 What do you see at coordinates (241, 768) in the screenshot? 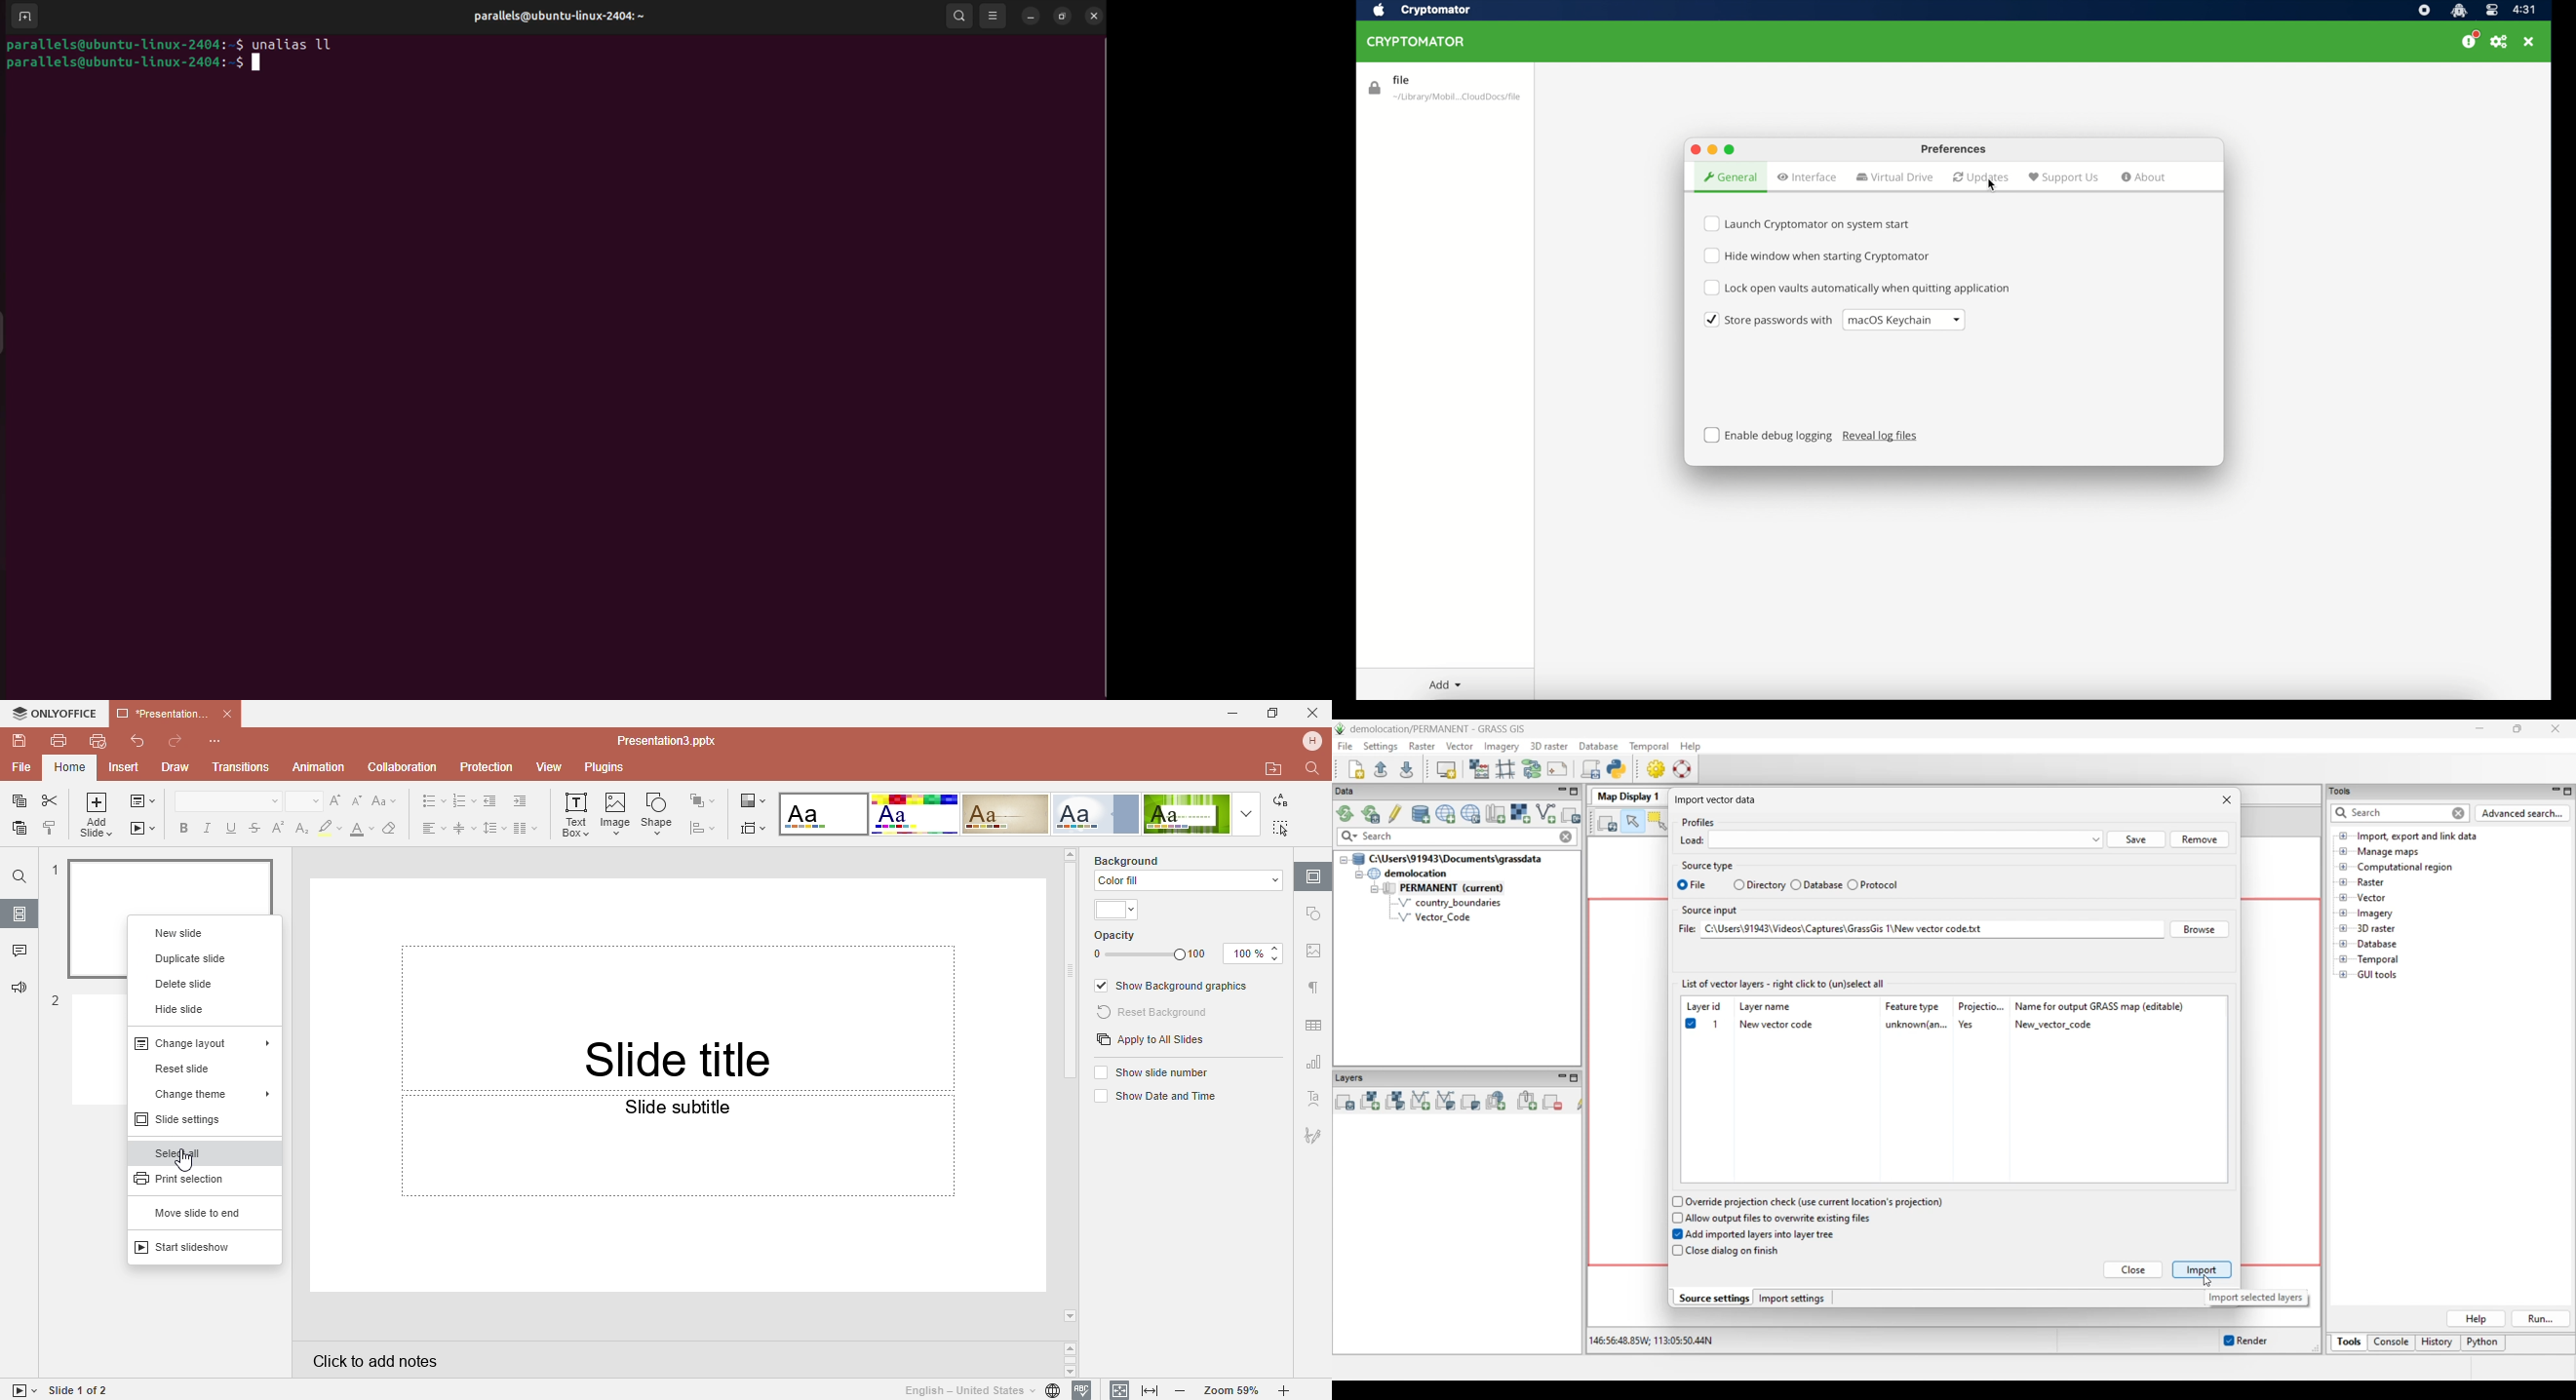
I see `Transitions` at bounding box center [241, 768].